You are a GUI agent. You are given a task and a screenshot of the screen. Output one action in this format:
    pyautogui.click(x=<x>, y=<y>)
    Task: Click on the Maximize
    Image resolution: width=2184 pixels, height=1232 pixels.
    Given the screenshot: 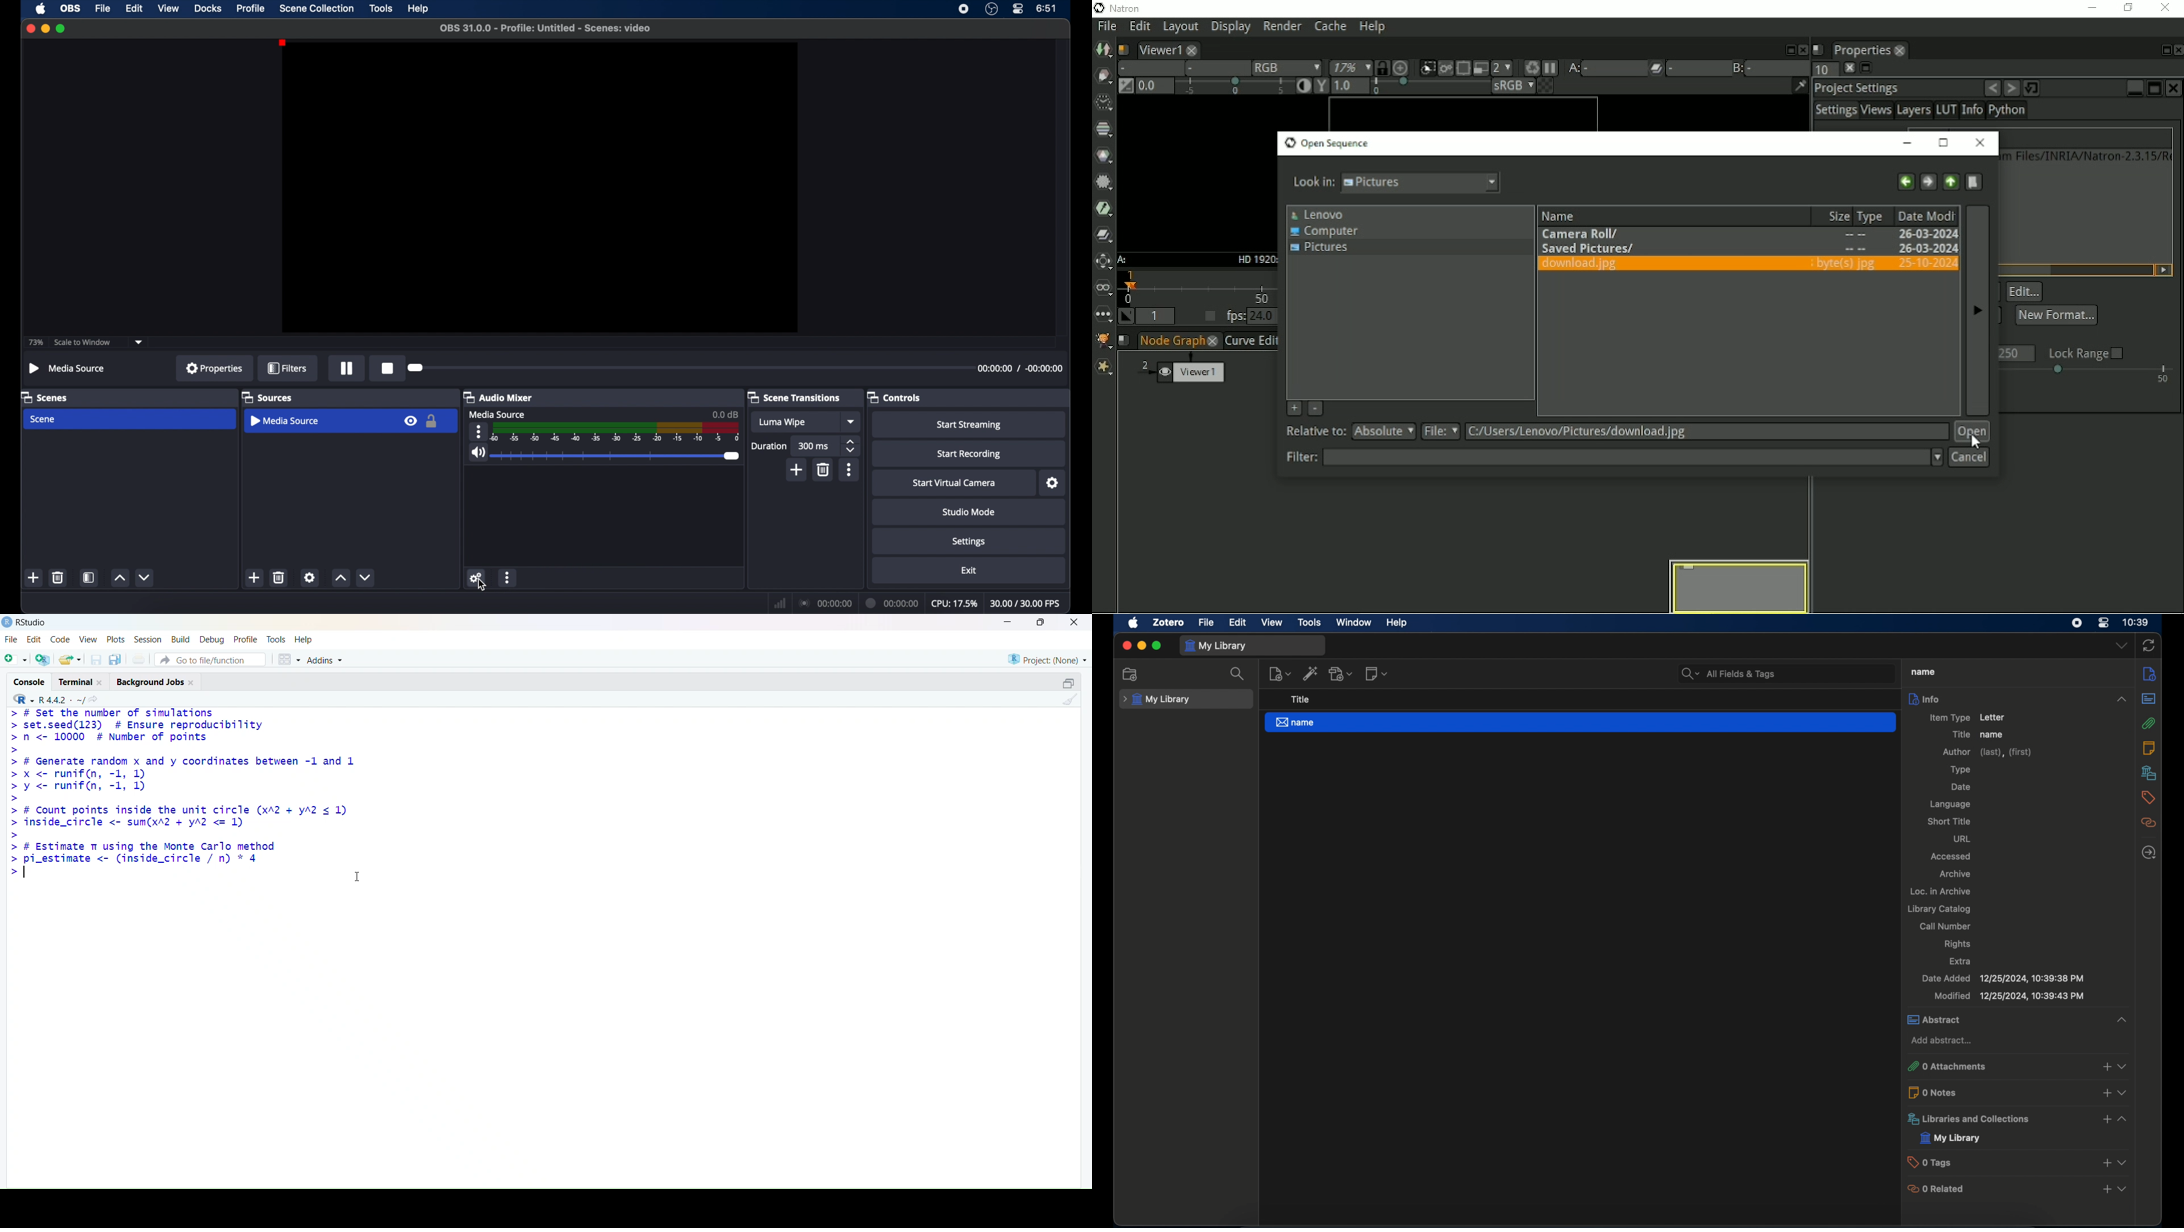 What is the action you would take?
    pyautogui.click(x=1070, y=683)
    